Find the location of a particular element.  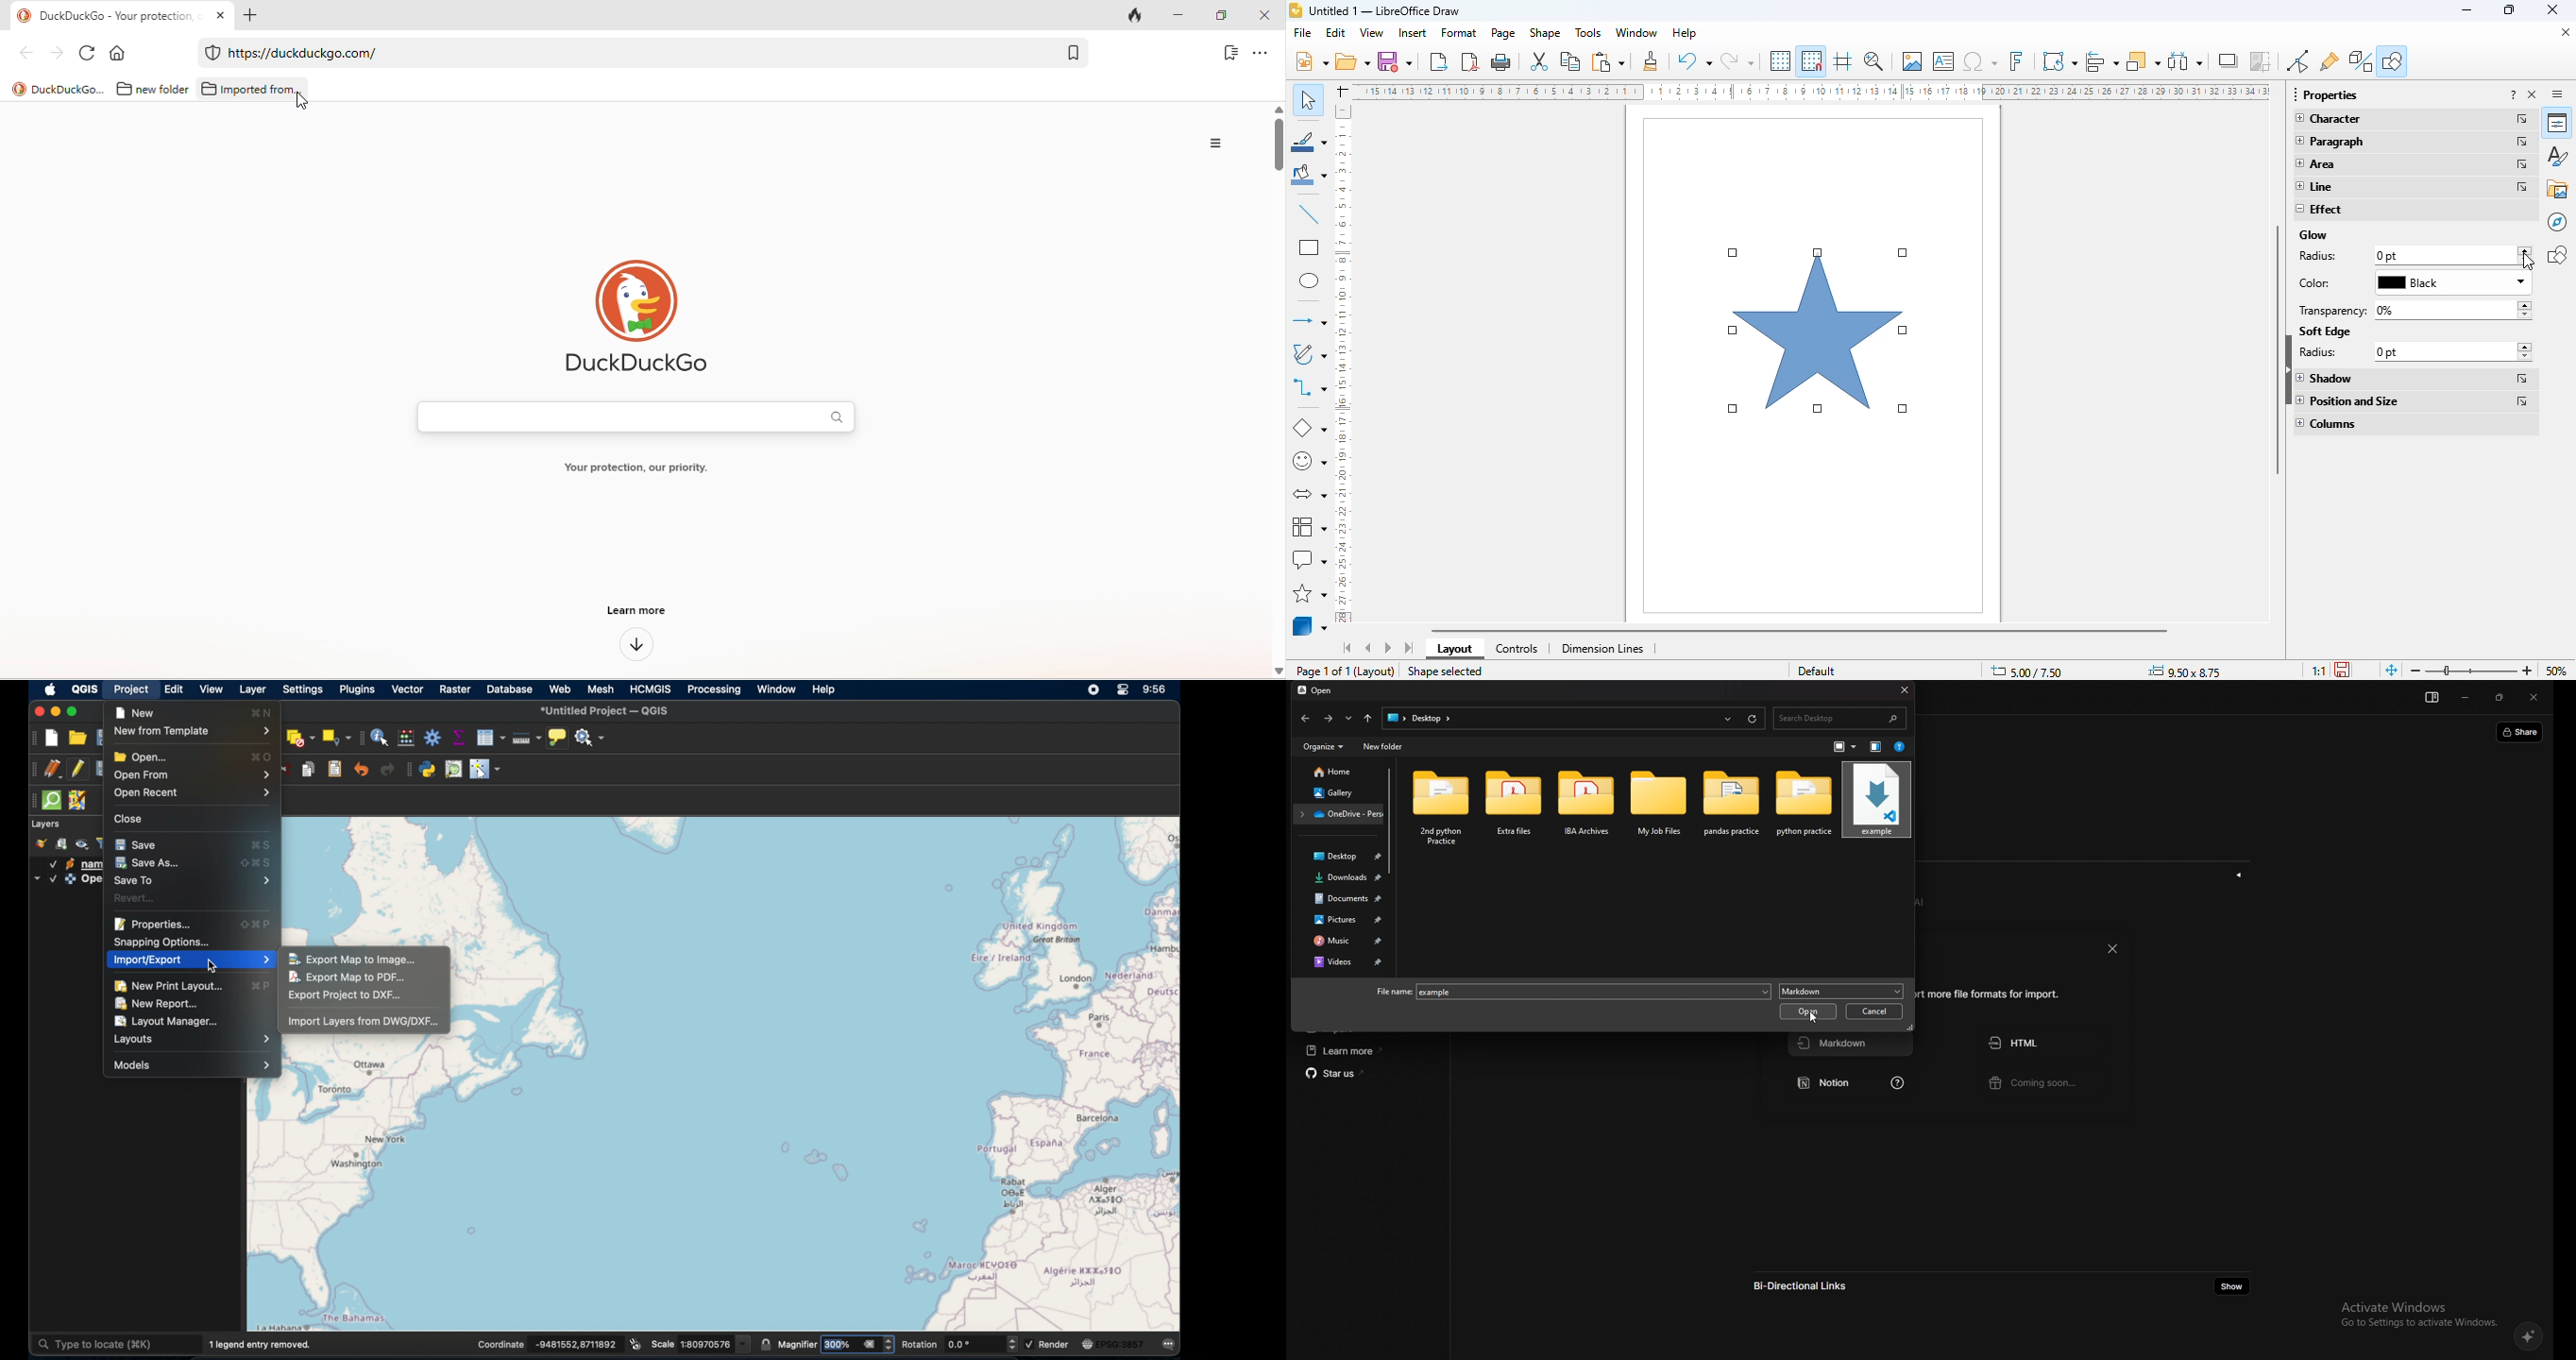

new is located at coordinates (1311, 61).